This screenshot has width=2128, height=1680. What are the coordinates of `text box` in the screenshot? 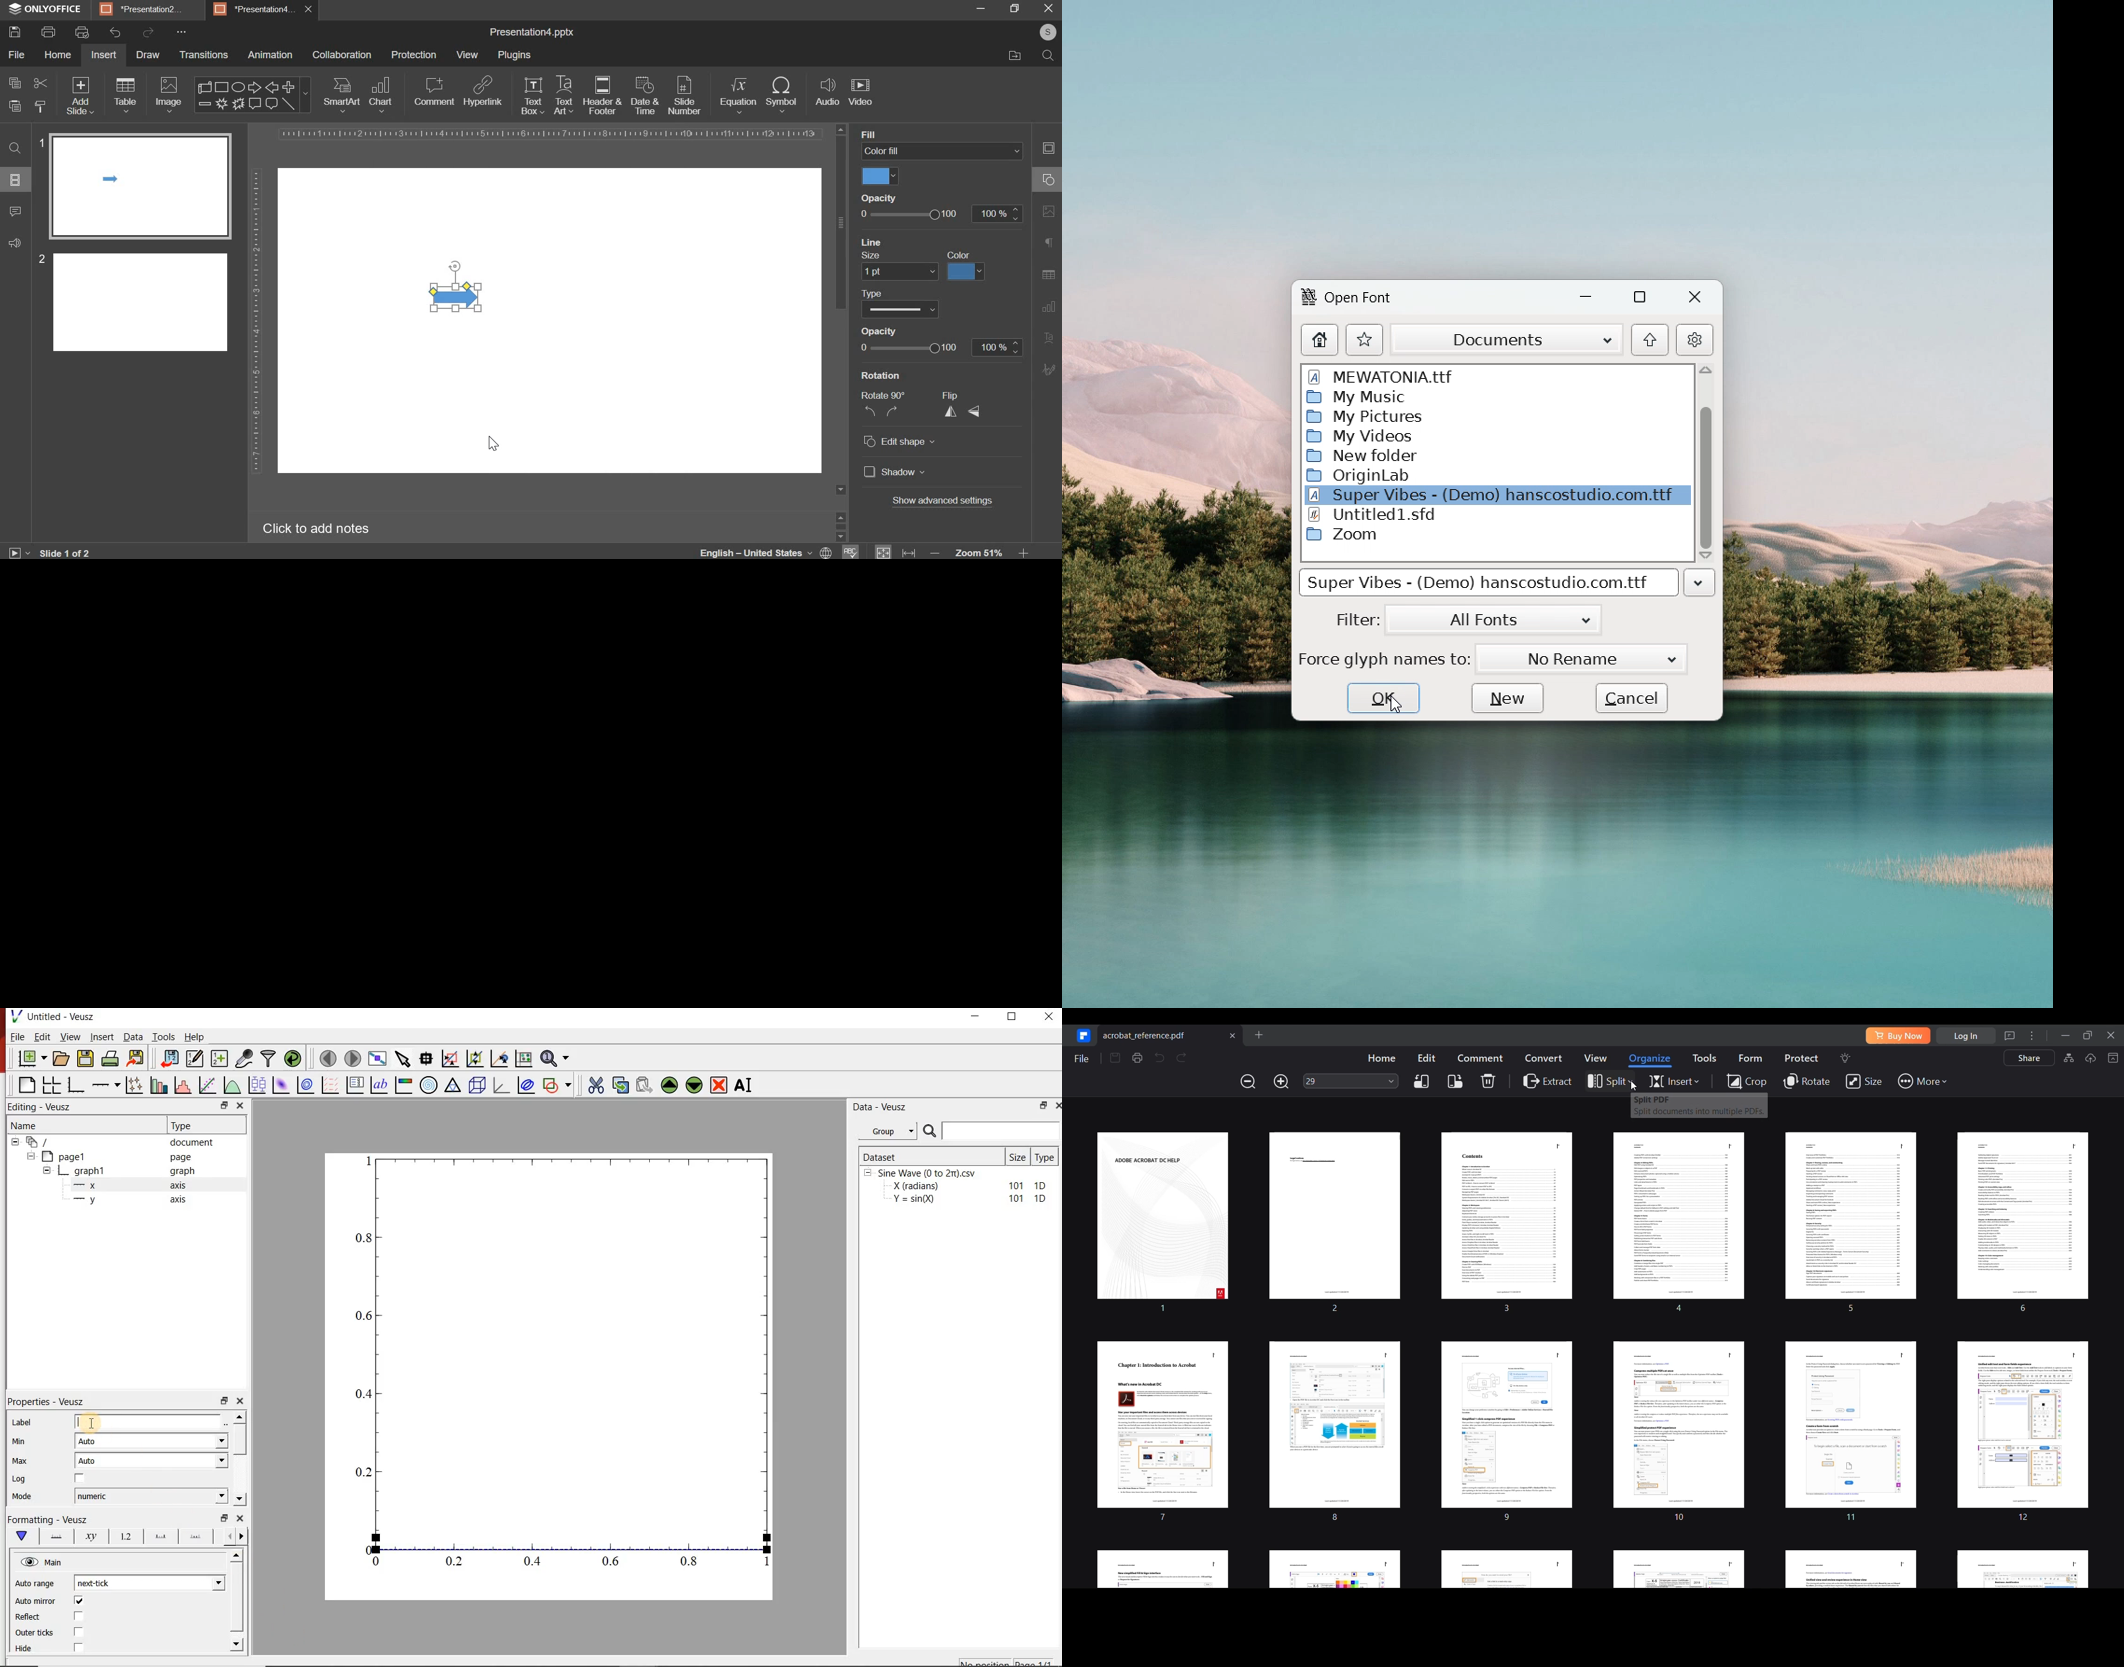 It's located at (534, 97).